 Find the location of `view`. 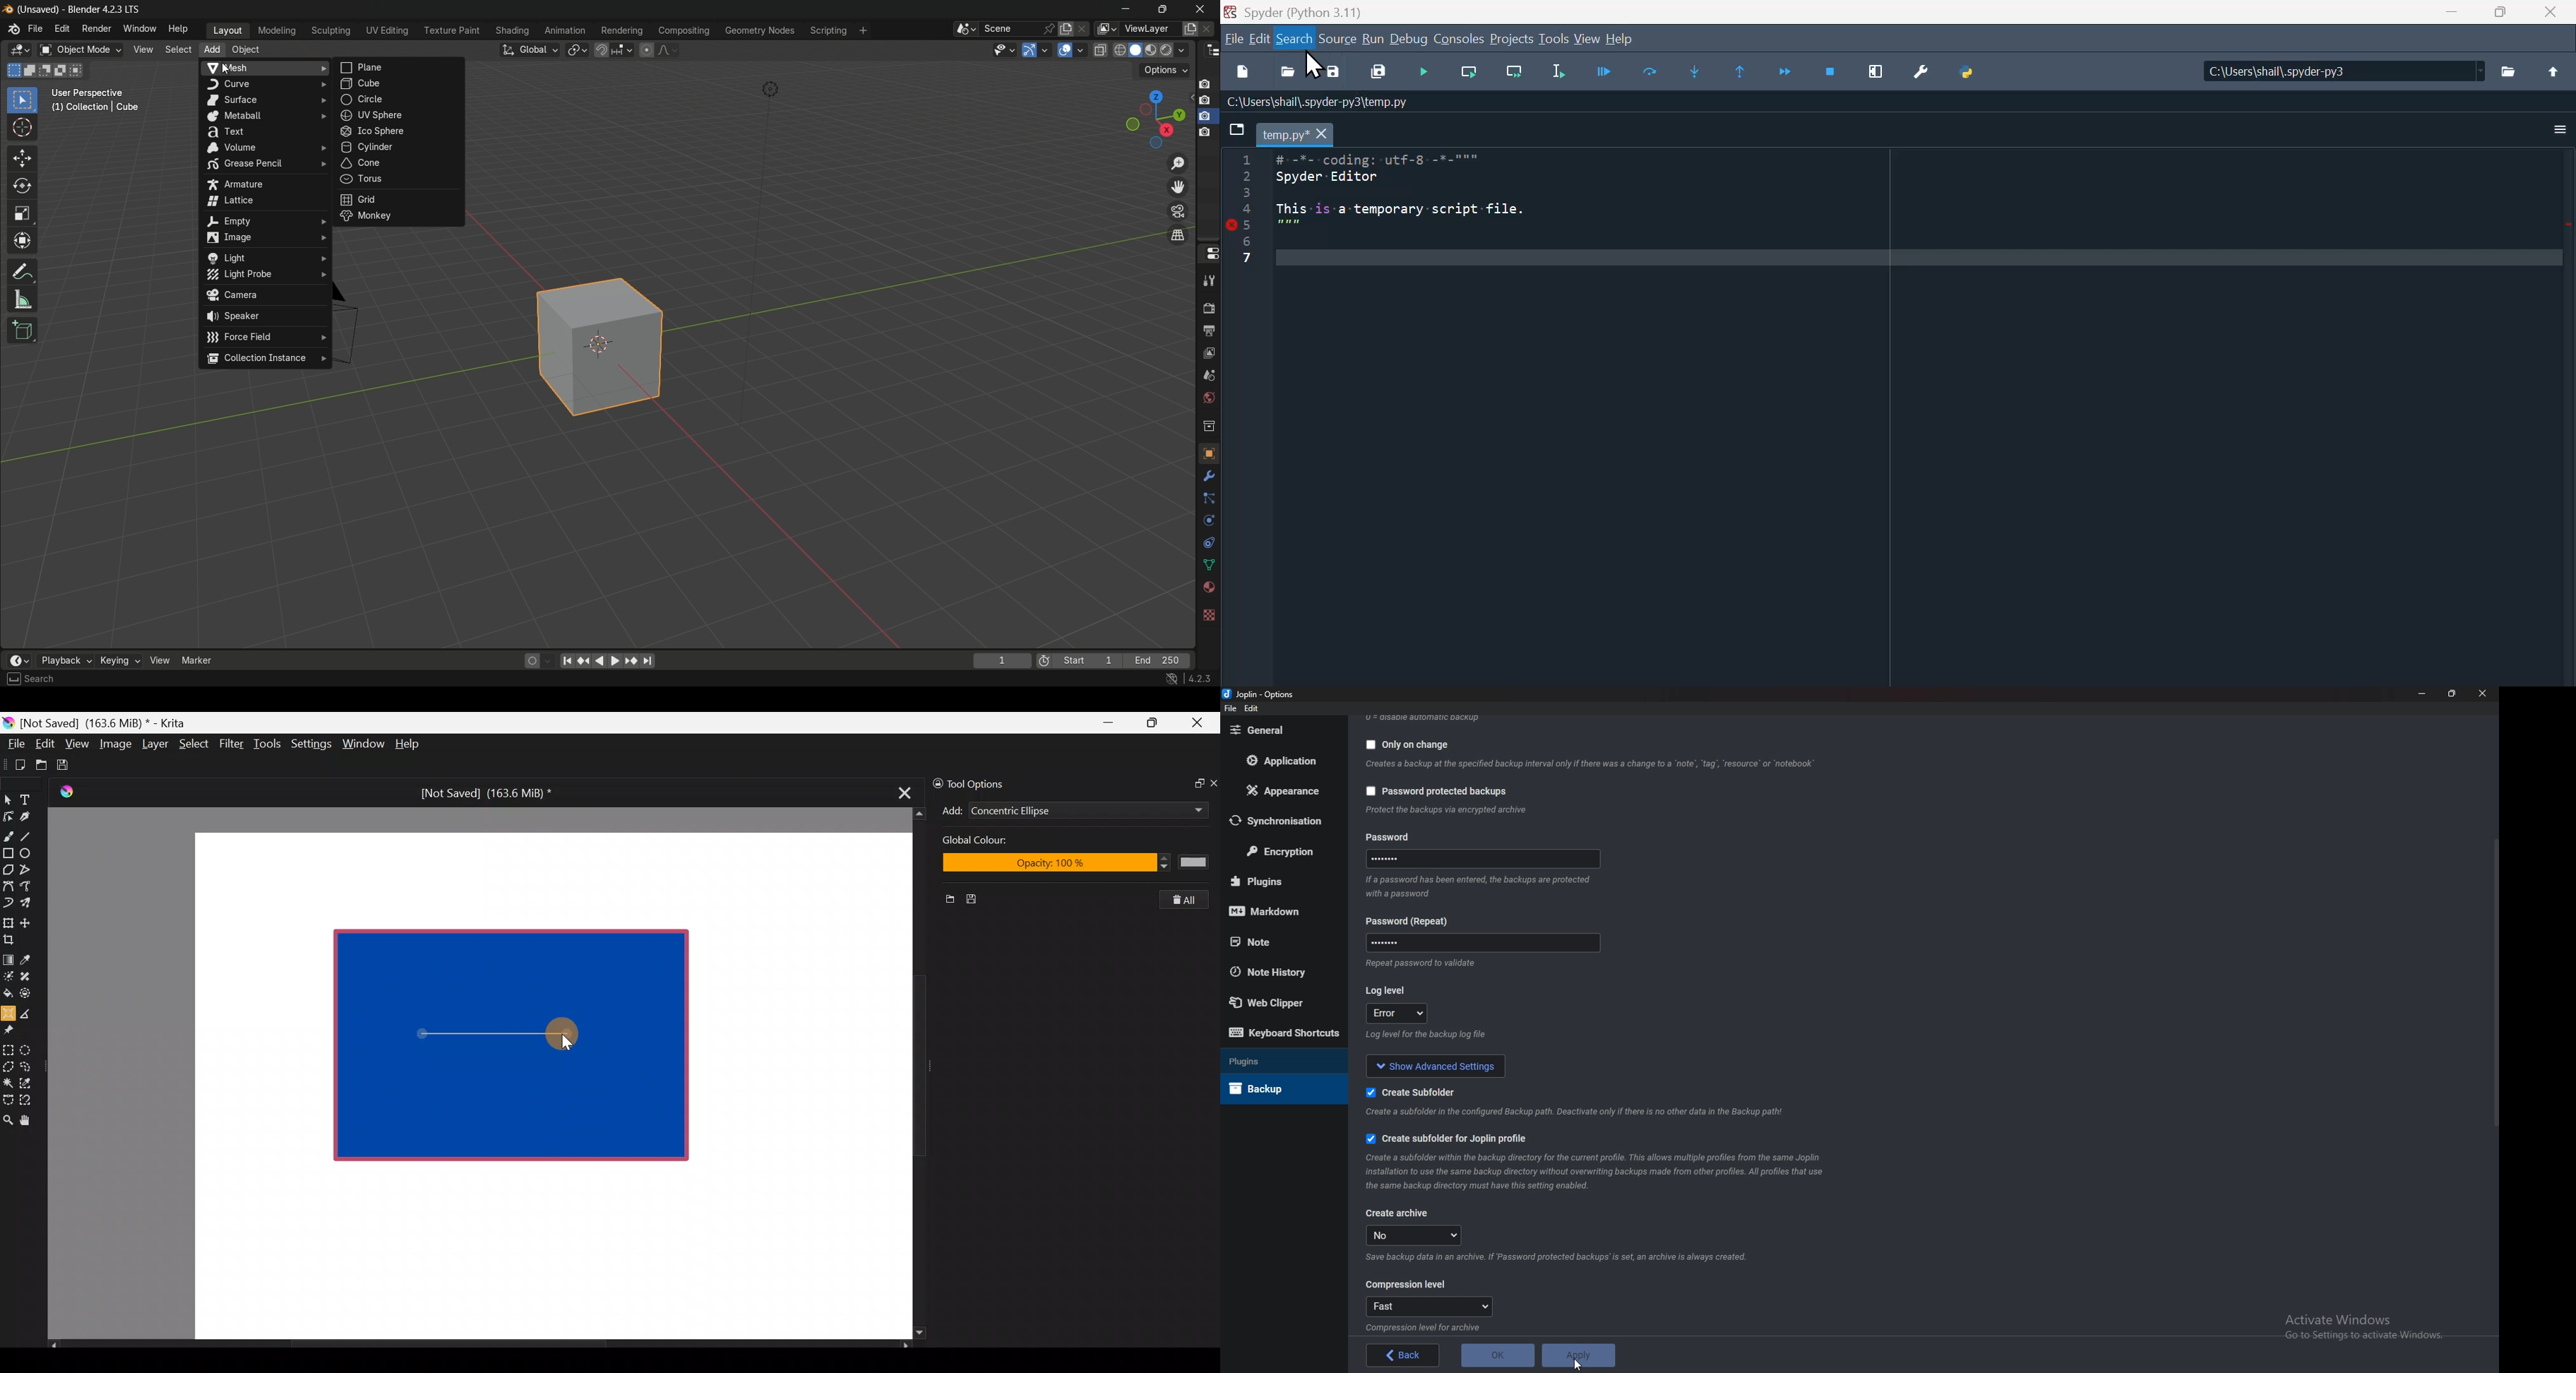

view is located at coordinates (1208, 355).